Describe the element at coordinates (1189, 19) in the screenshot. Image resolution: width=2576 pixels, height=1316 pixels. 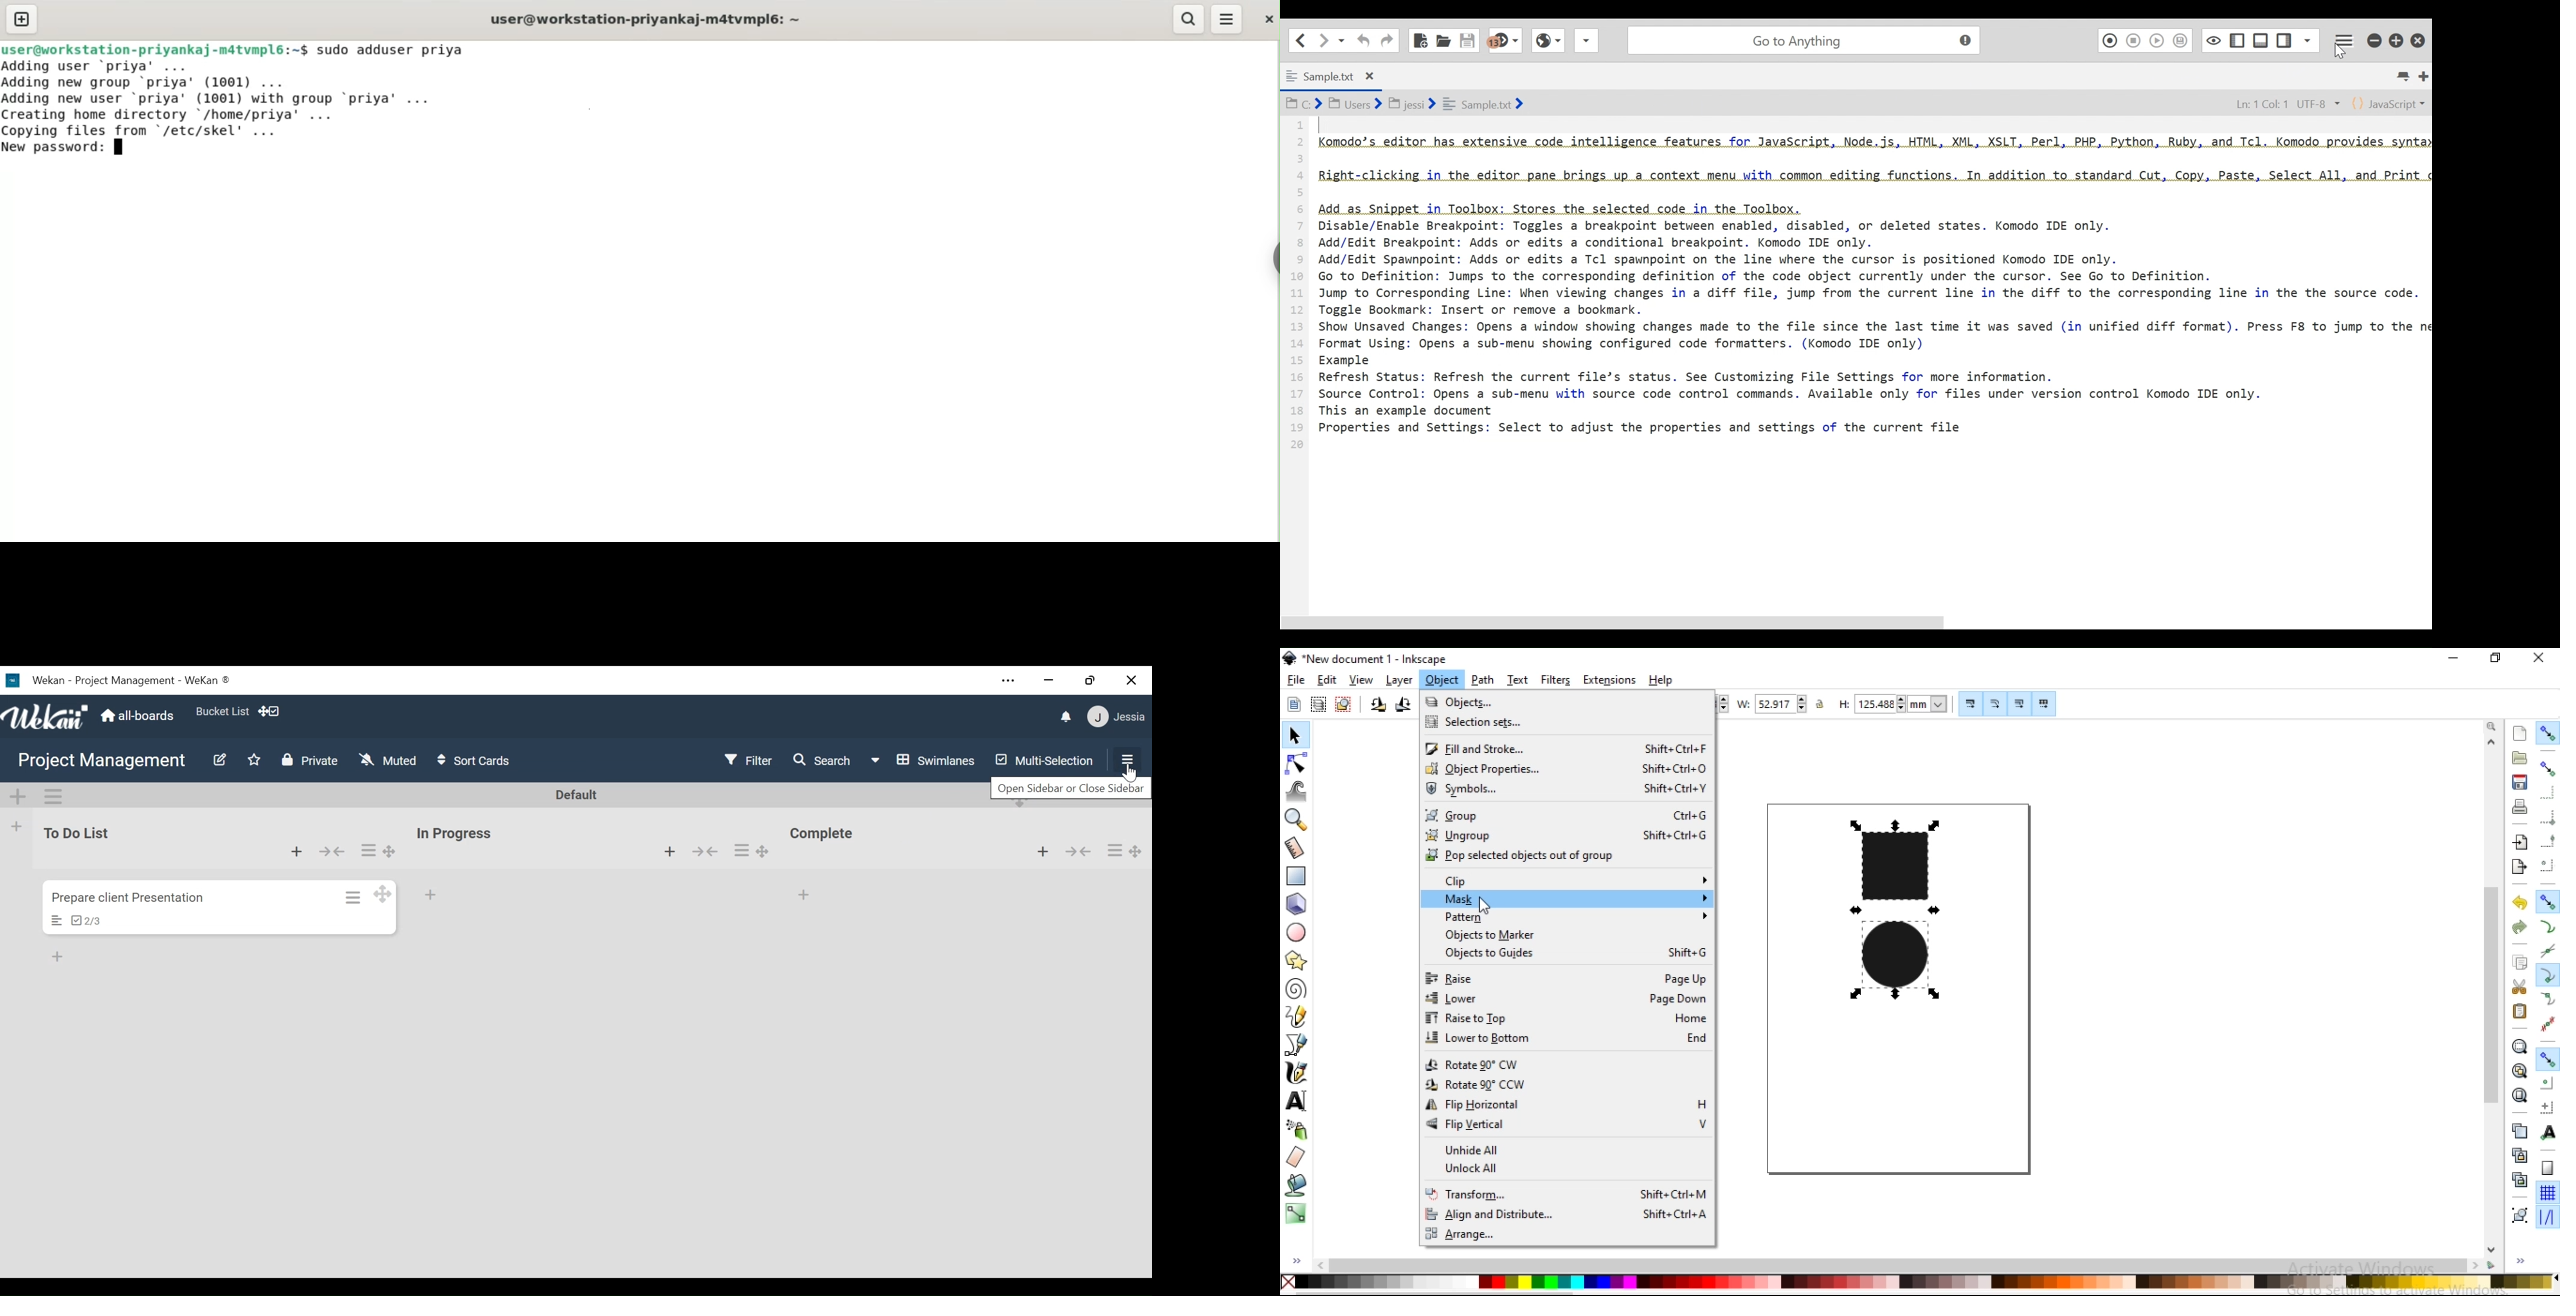
I see `search` at that location.